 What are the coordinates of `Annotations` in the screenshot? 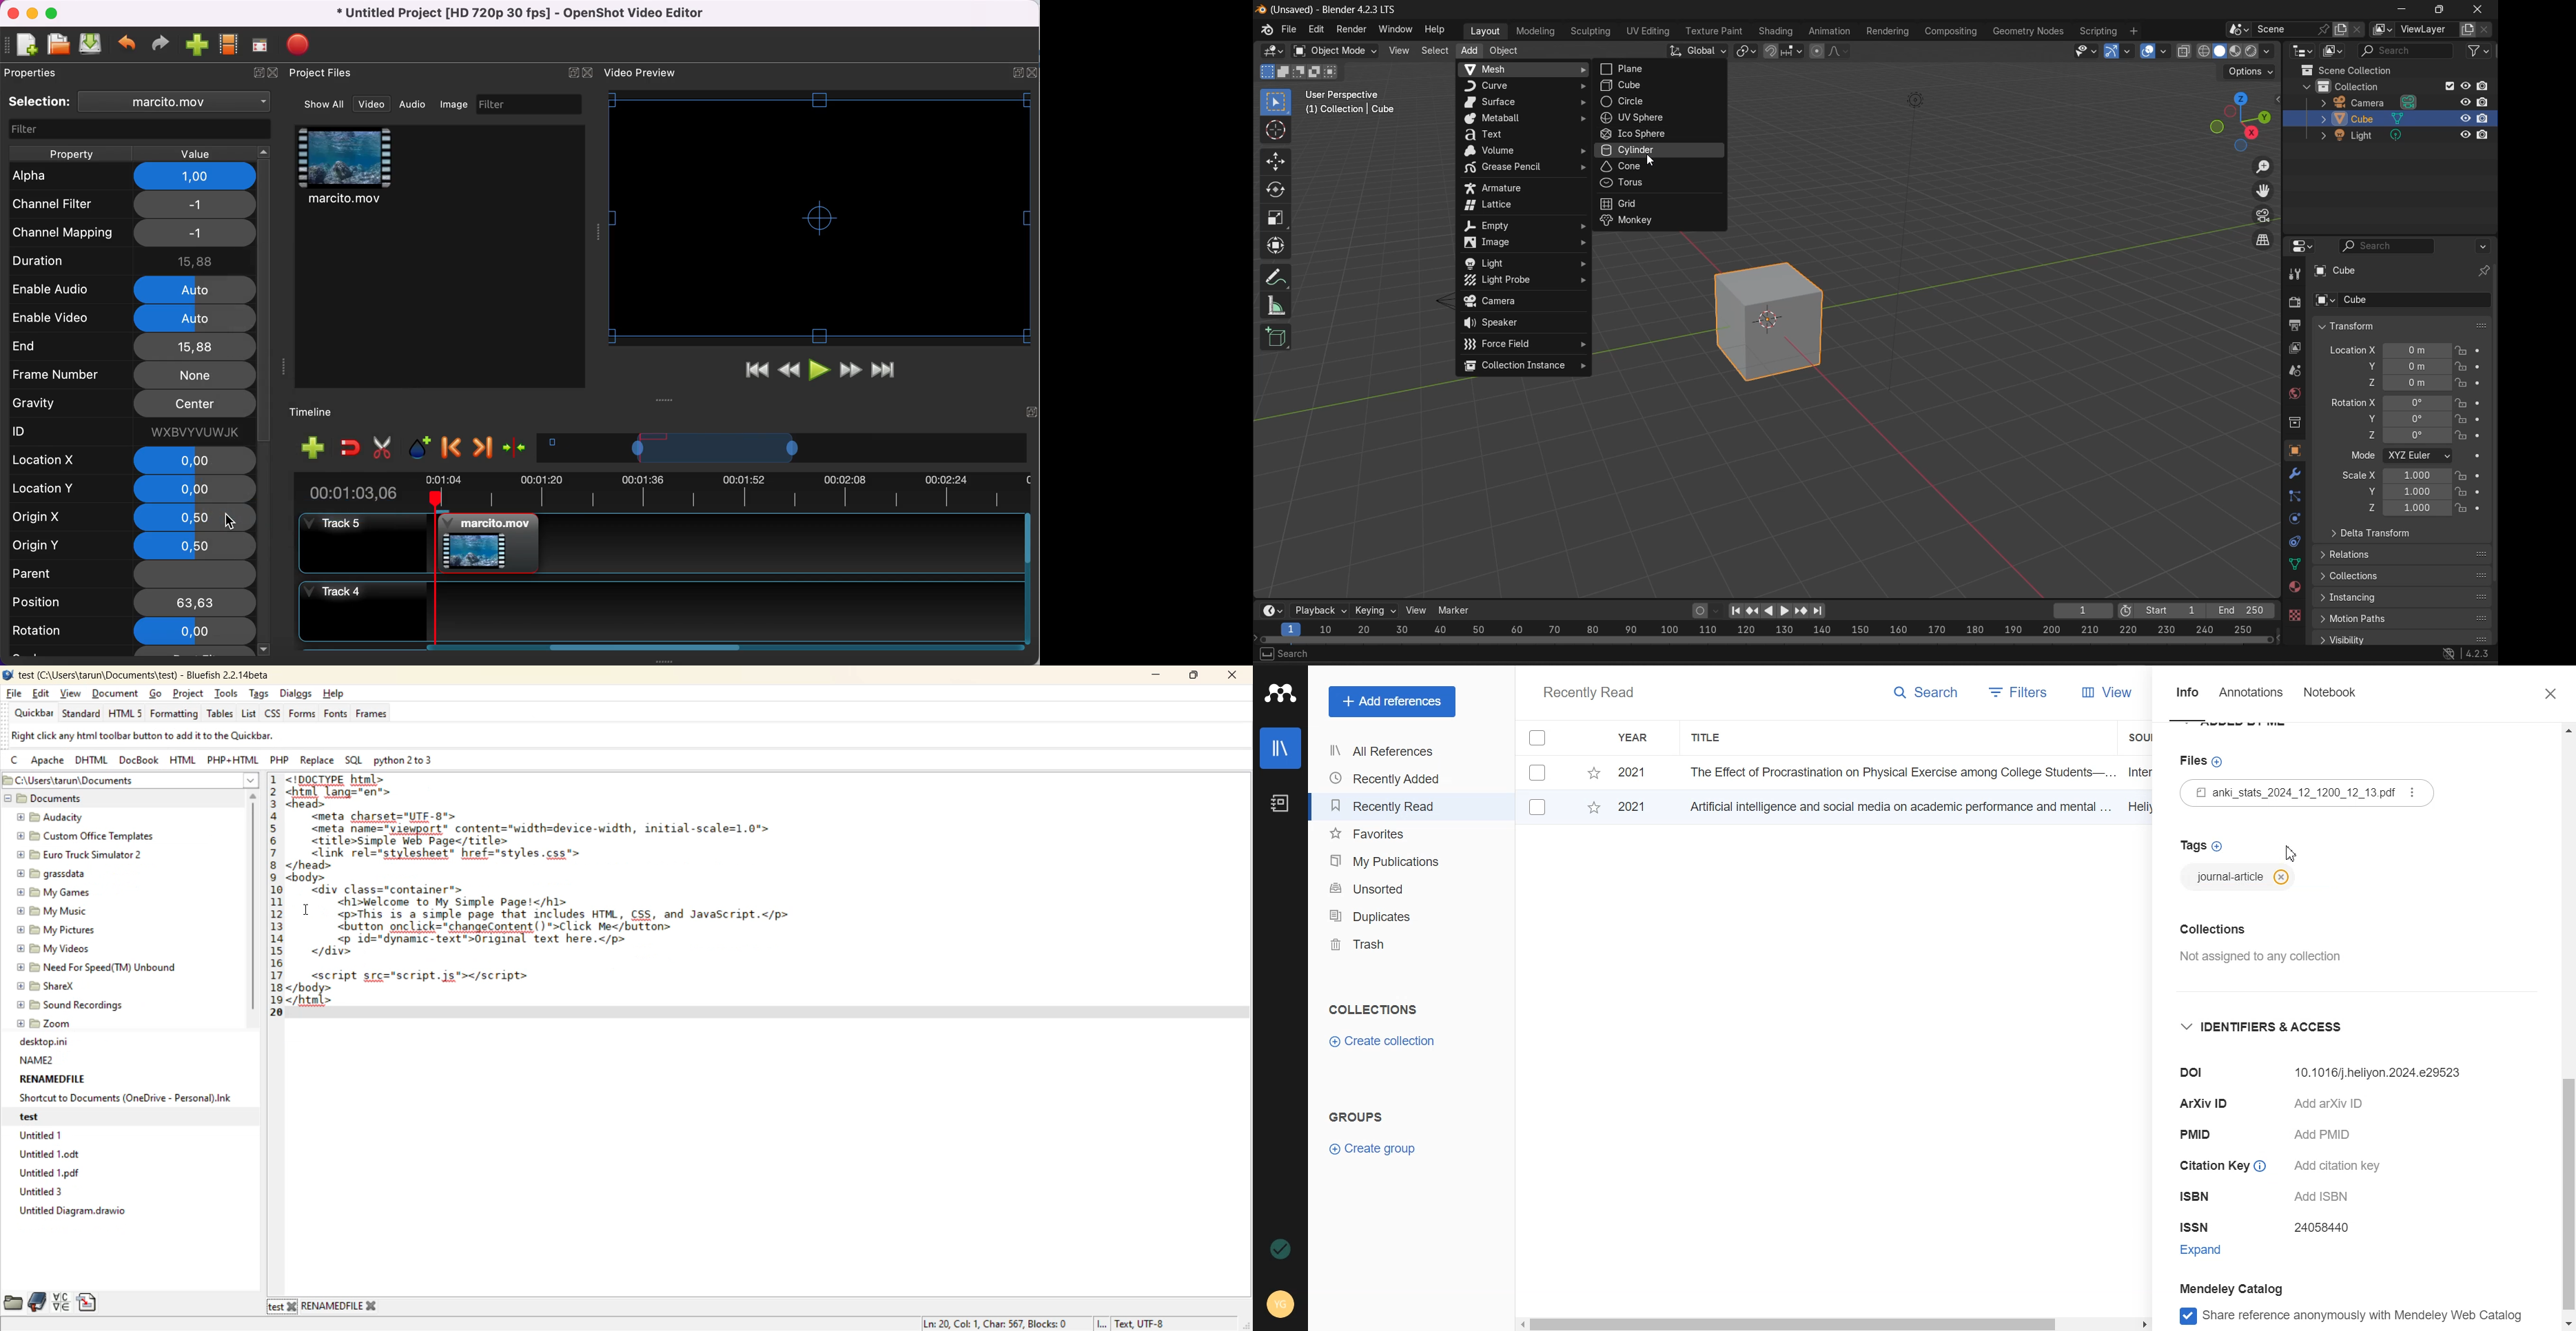 It's located at (2253, 696).